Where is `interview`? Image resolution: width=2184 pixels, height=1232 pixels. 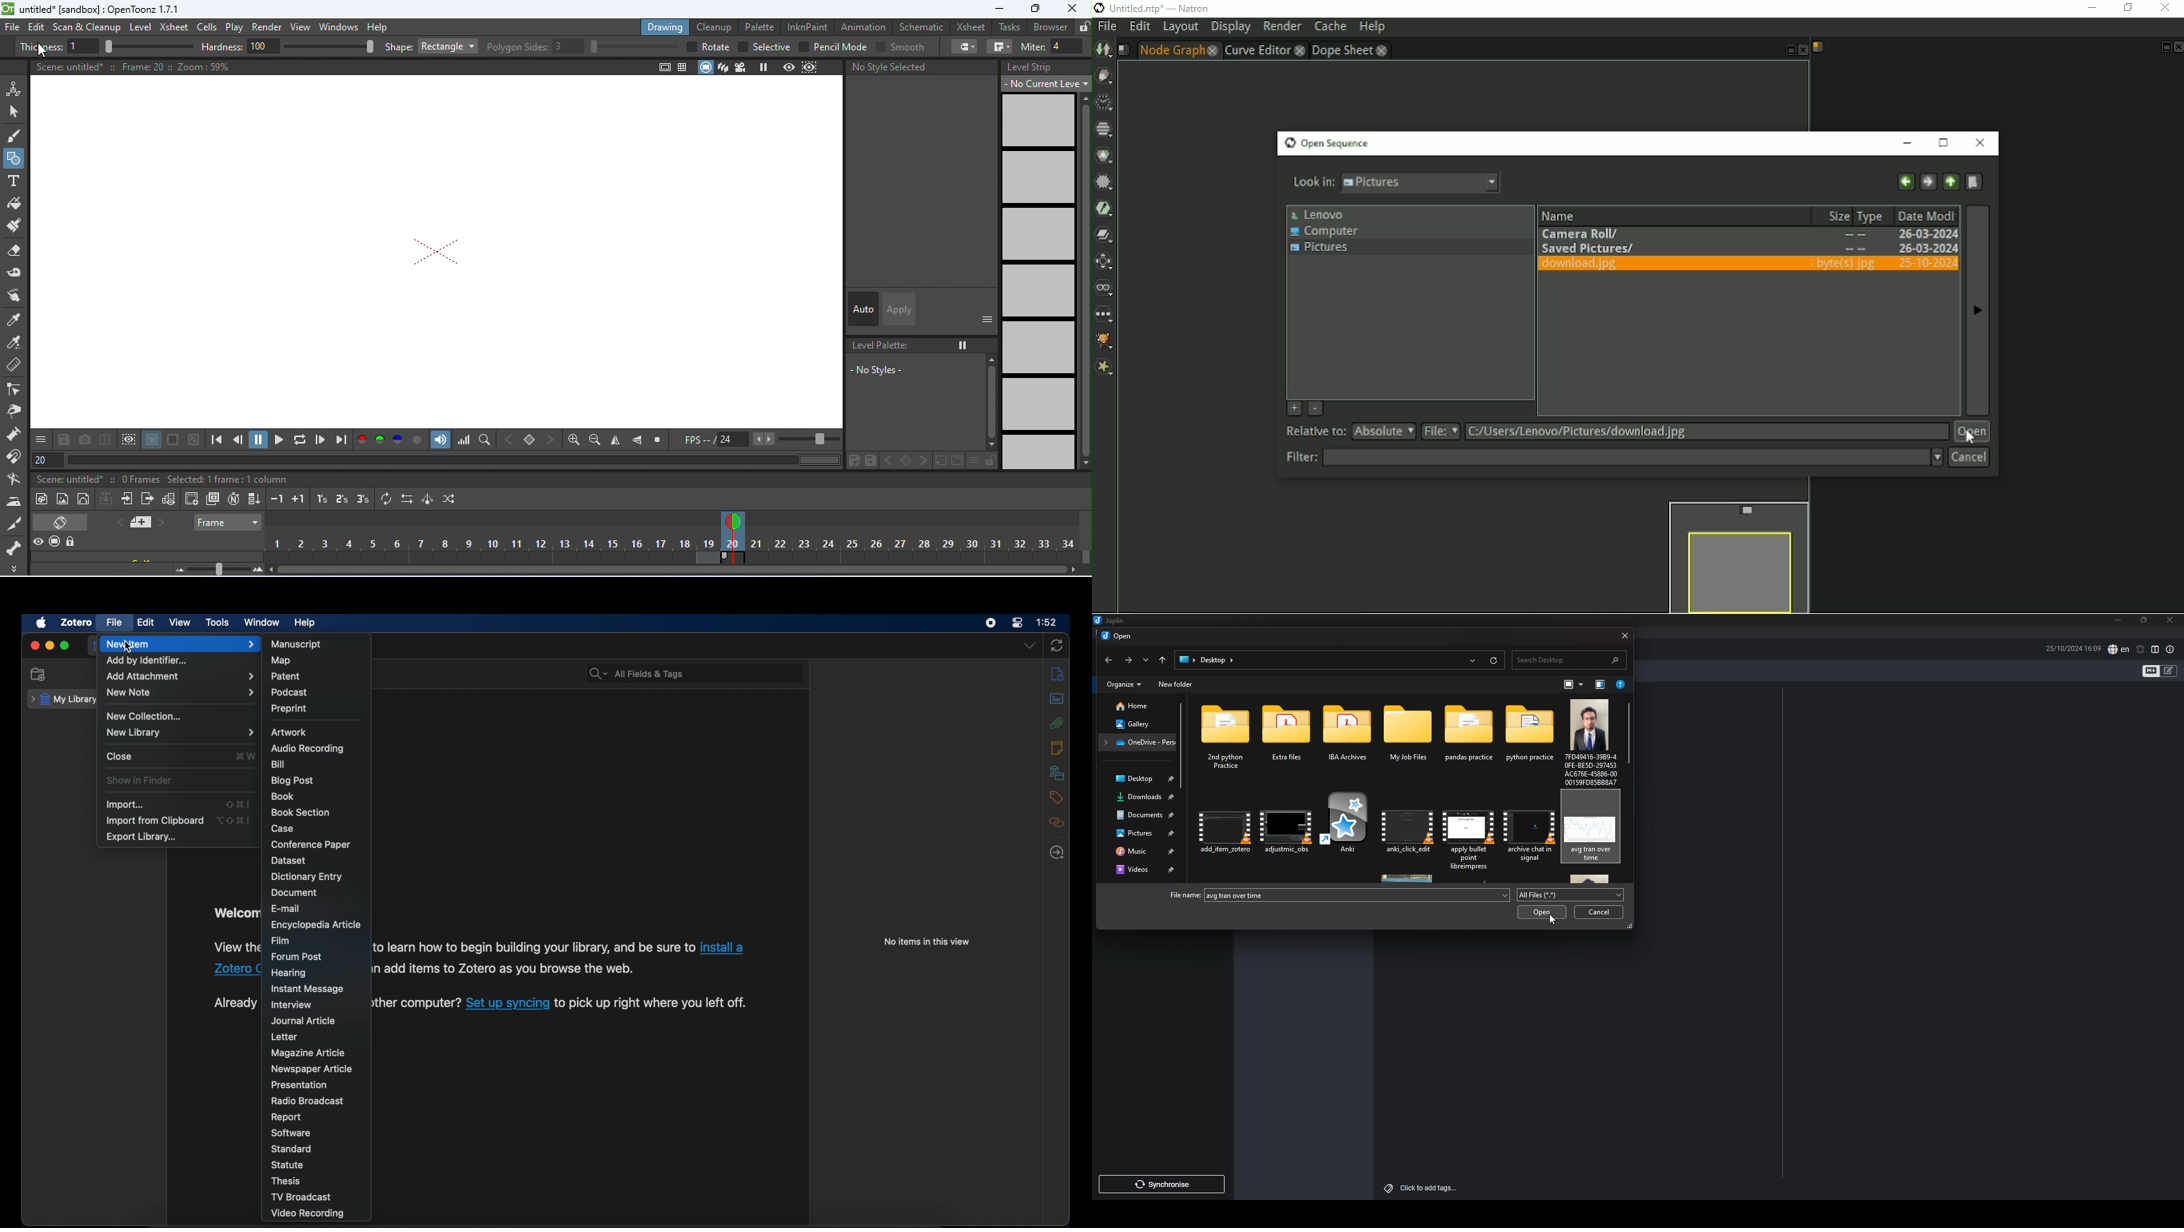
interview is located at coordinates (293, 1005).